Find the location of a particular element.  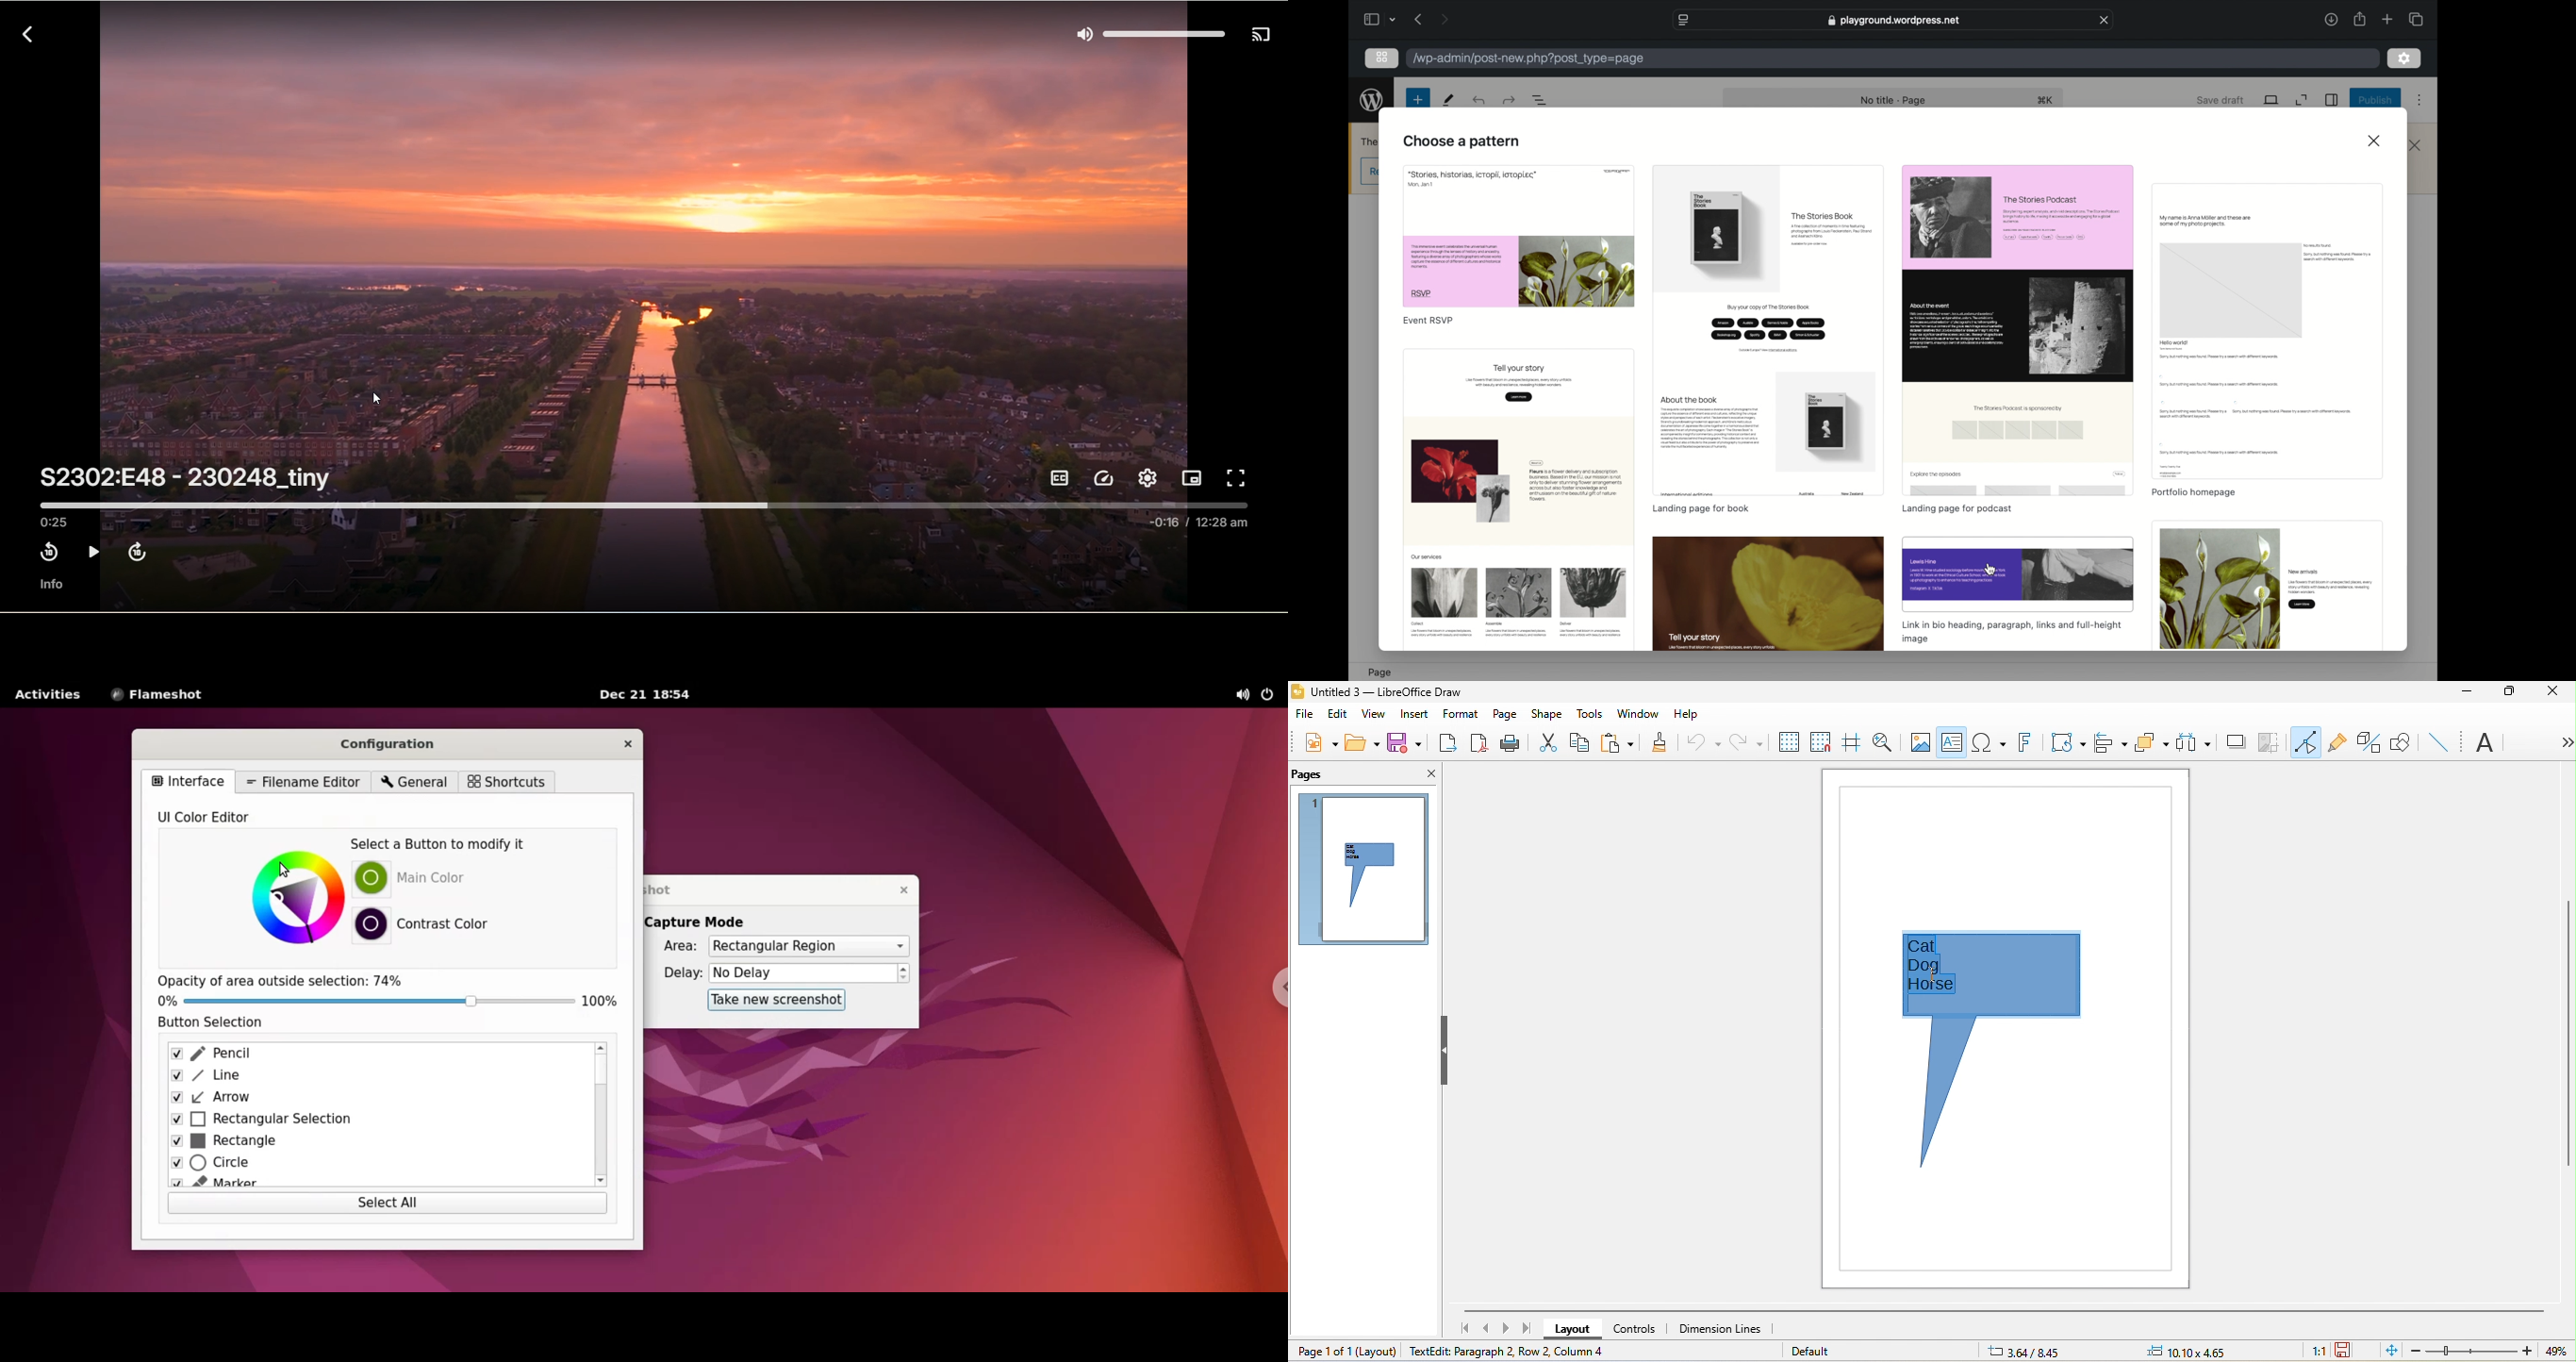

the document has not been modified since the last save is located at coordinates (2352, 1351).